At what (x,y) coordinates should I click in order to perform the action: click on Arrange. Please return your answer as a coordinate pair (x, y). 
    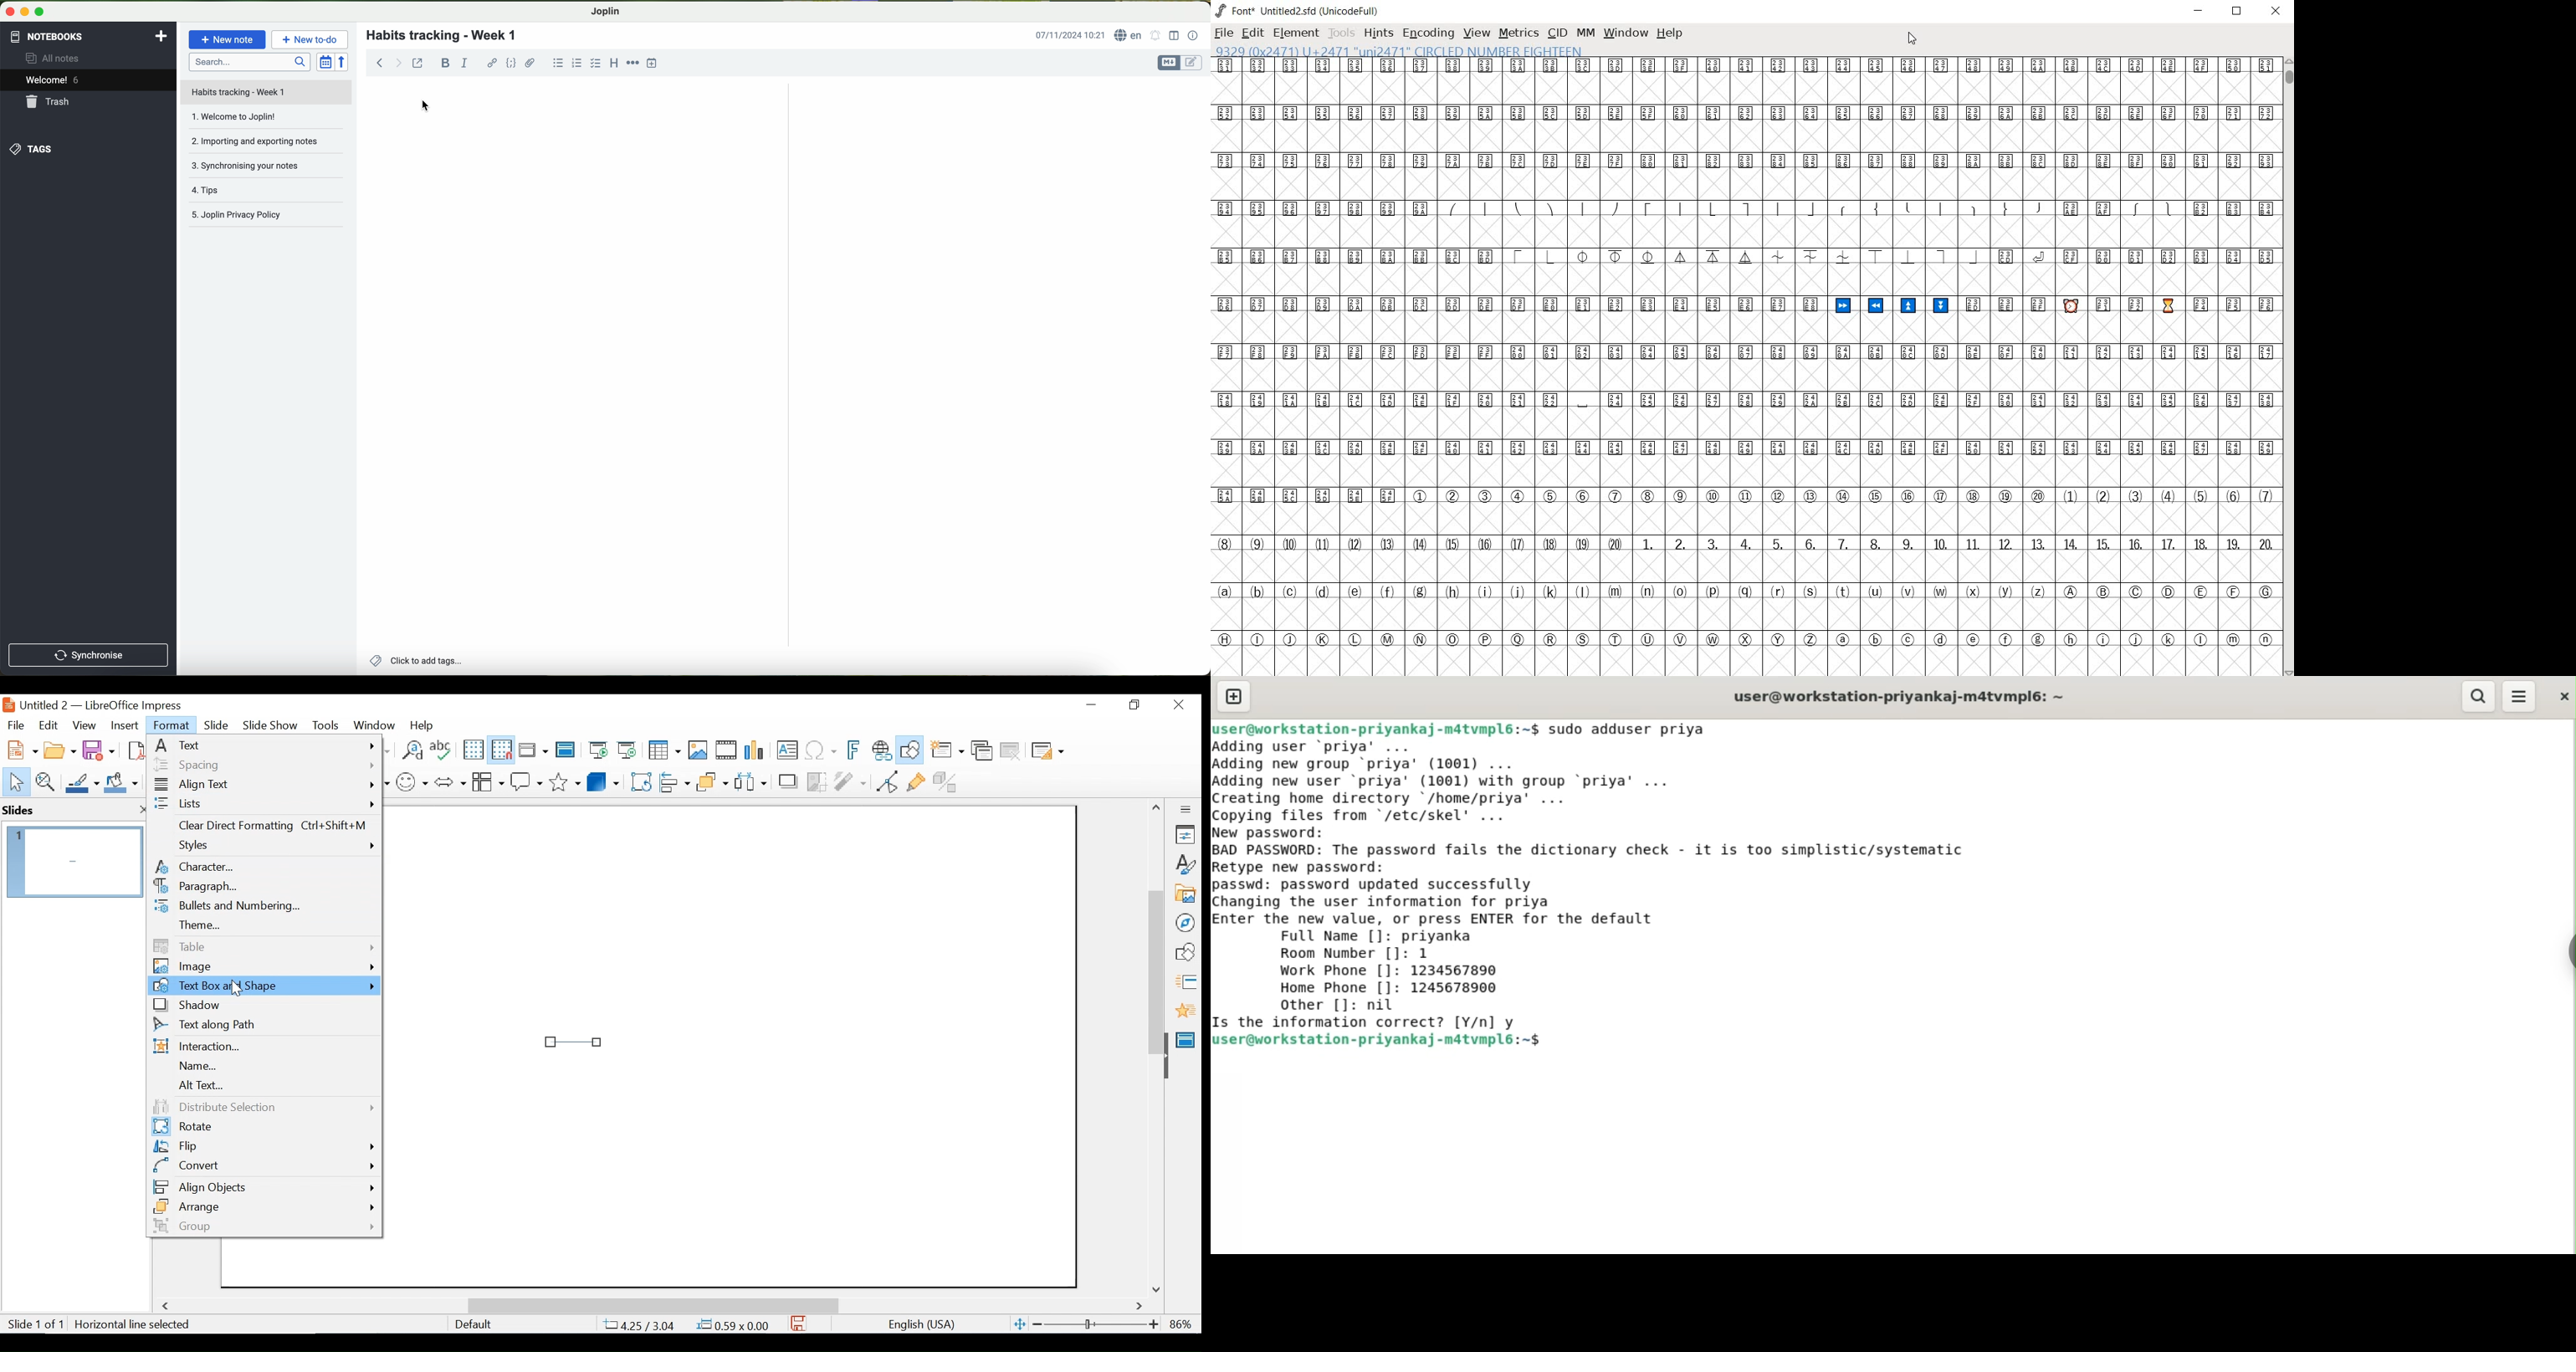
    Looking at the image, I should click on (710, 781).